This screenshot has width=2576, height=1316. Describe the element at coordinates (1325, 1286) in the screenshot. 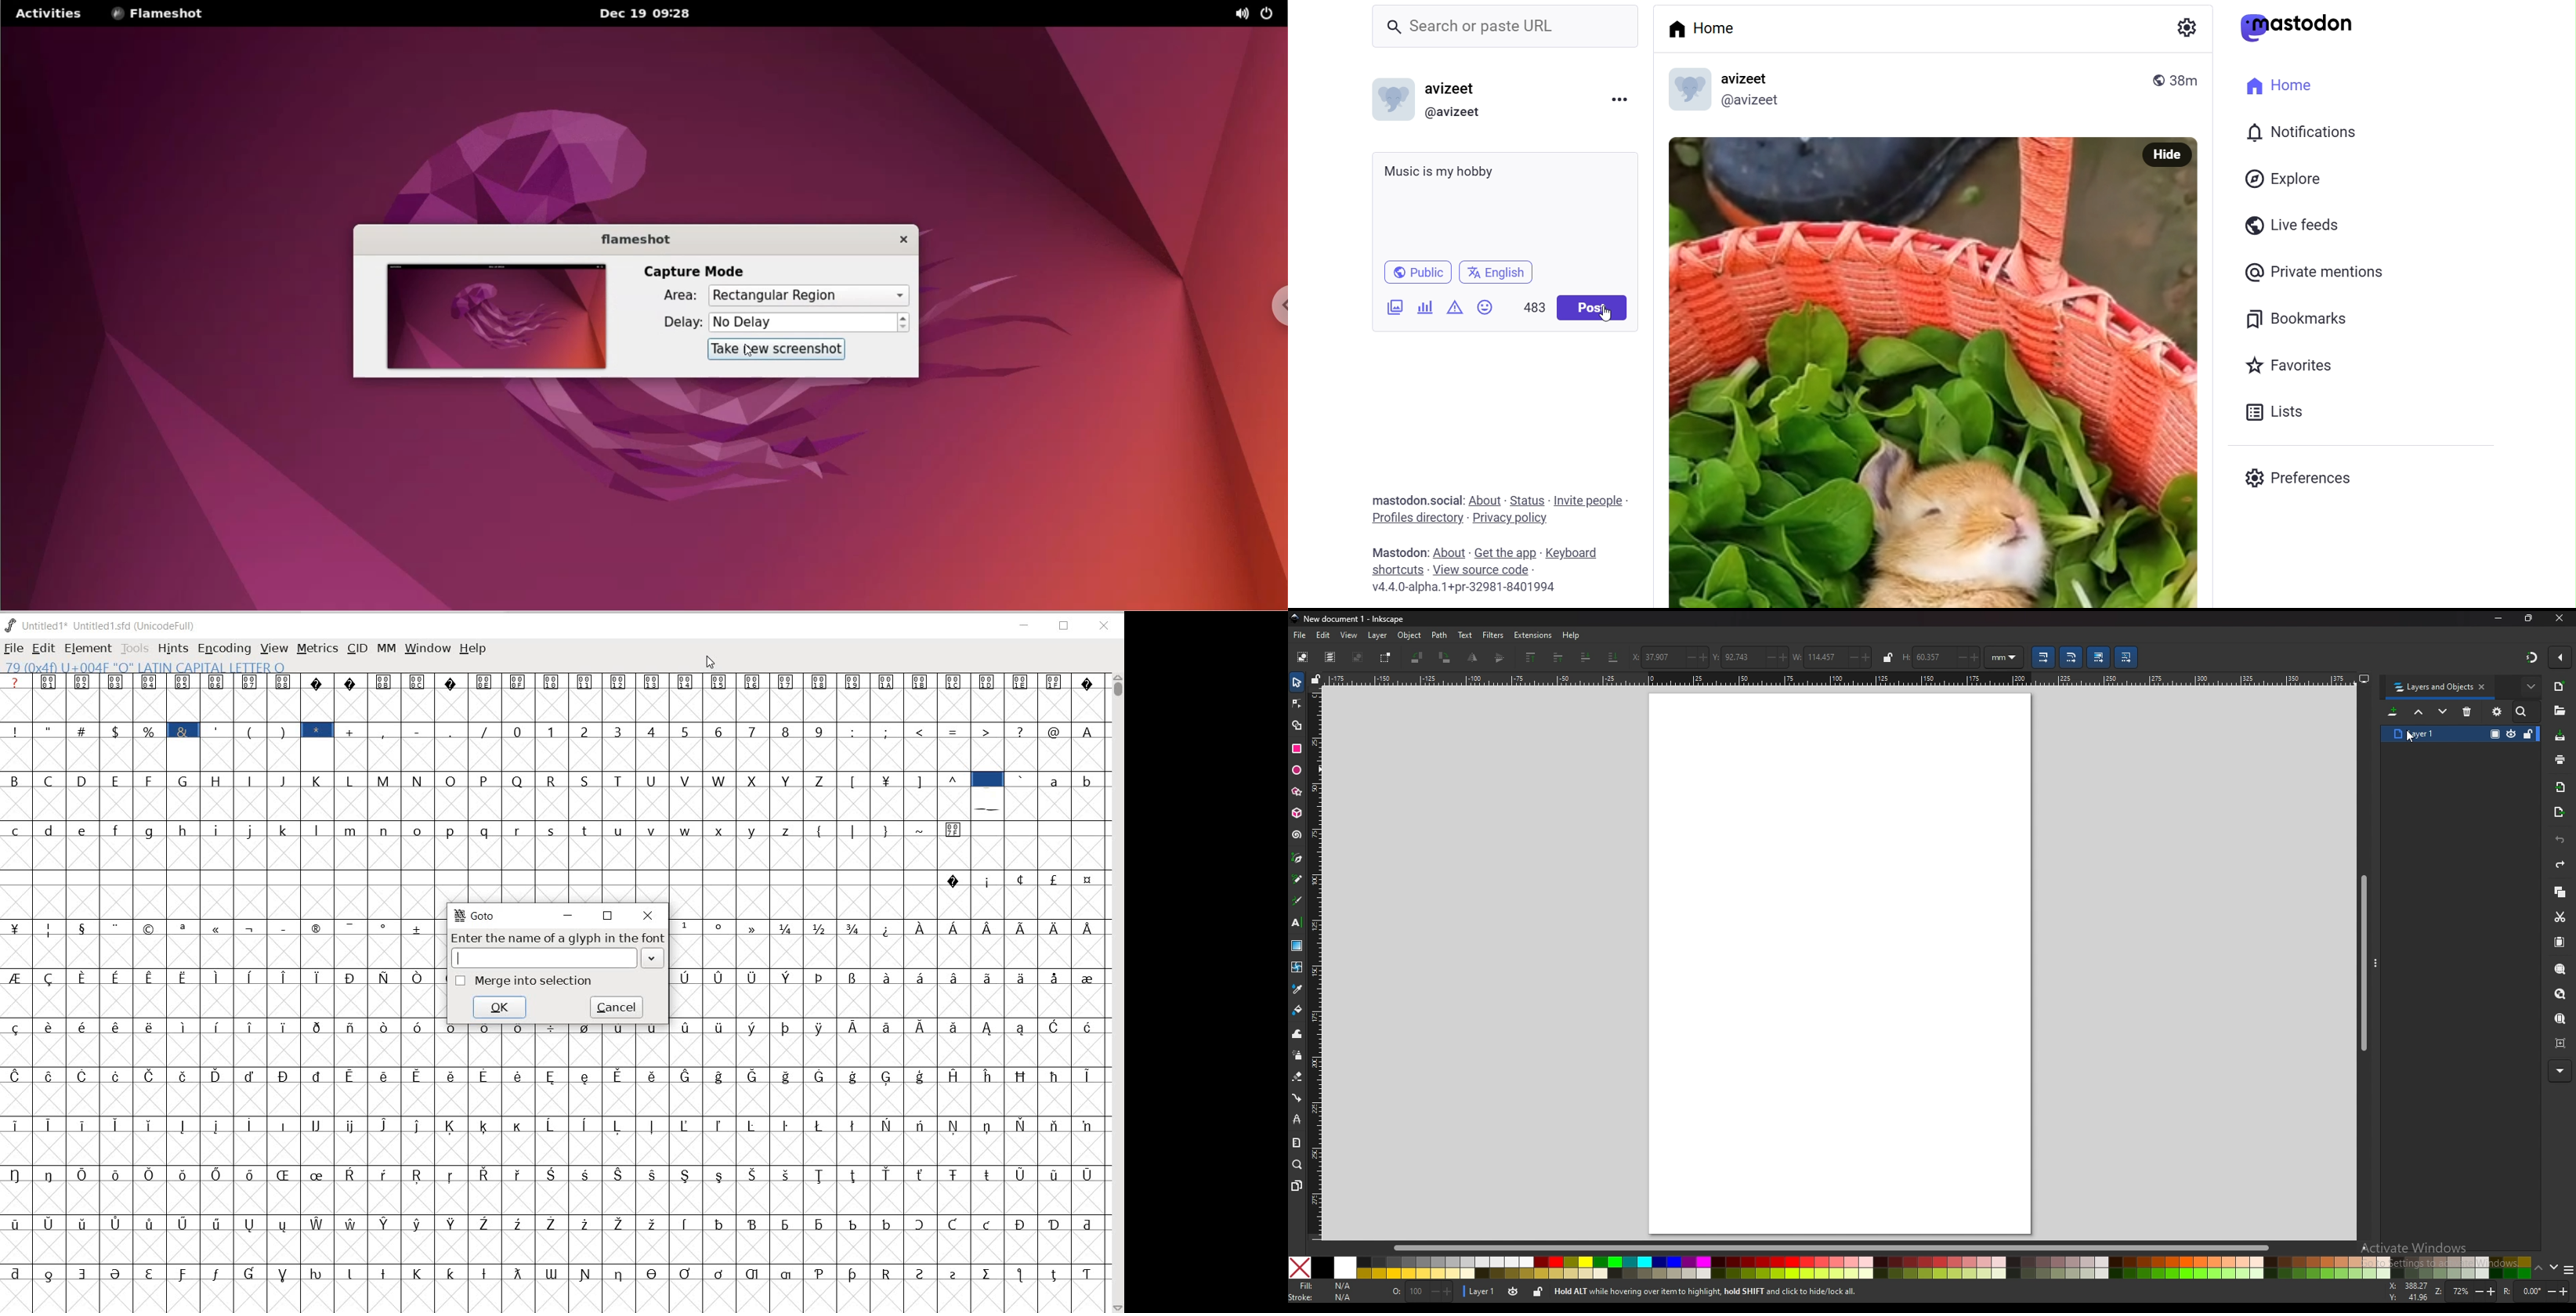

I see `fill` at that location.